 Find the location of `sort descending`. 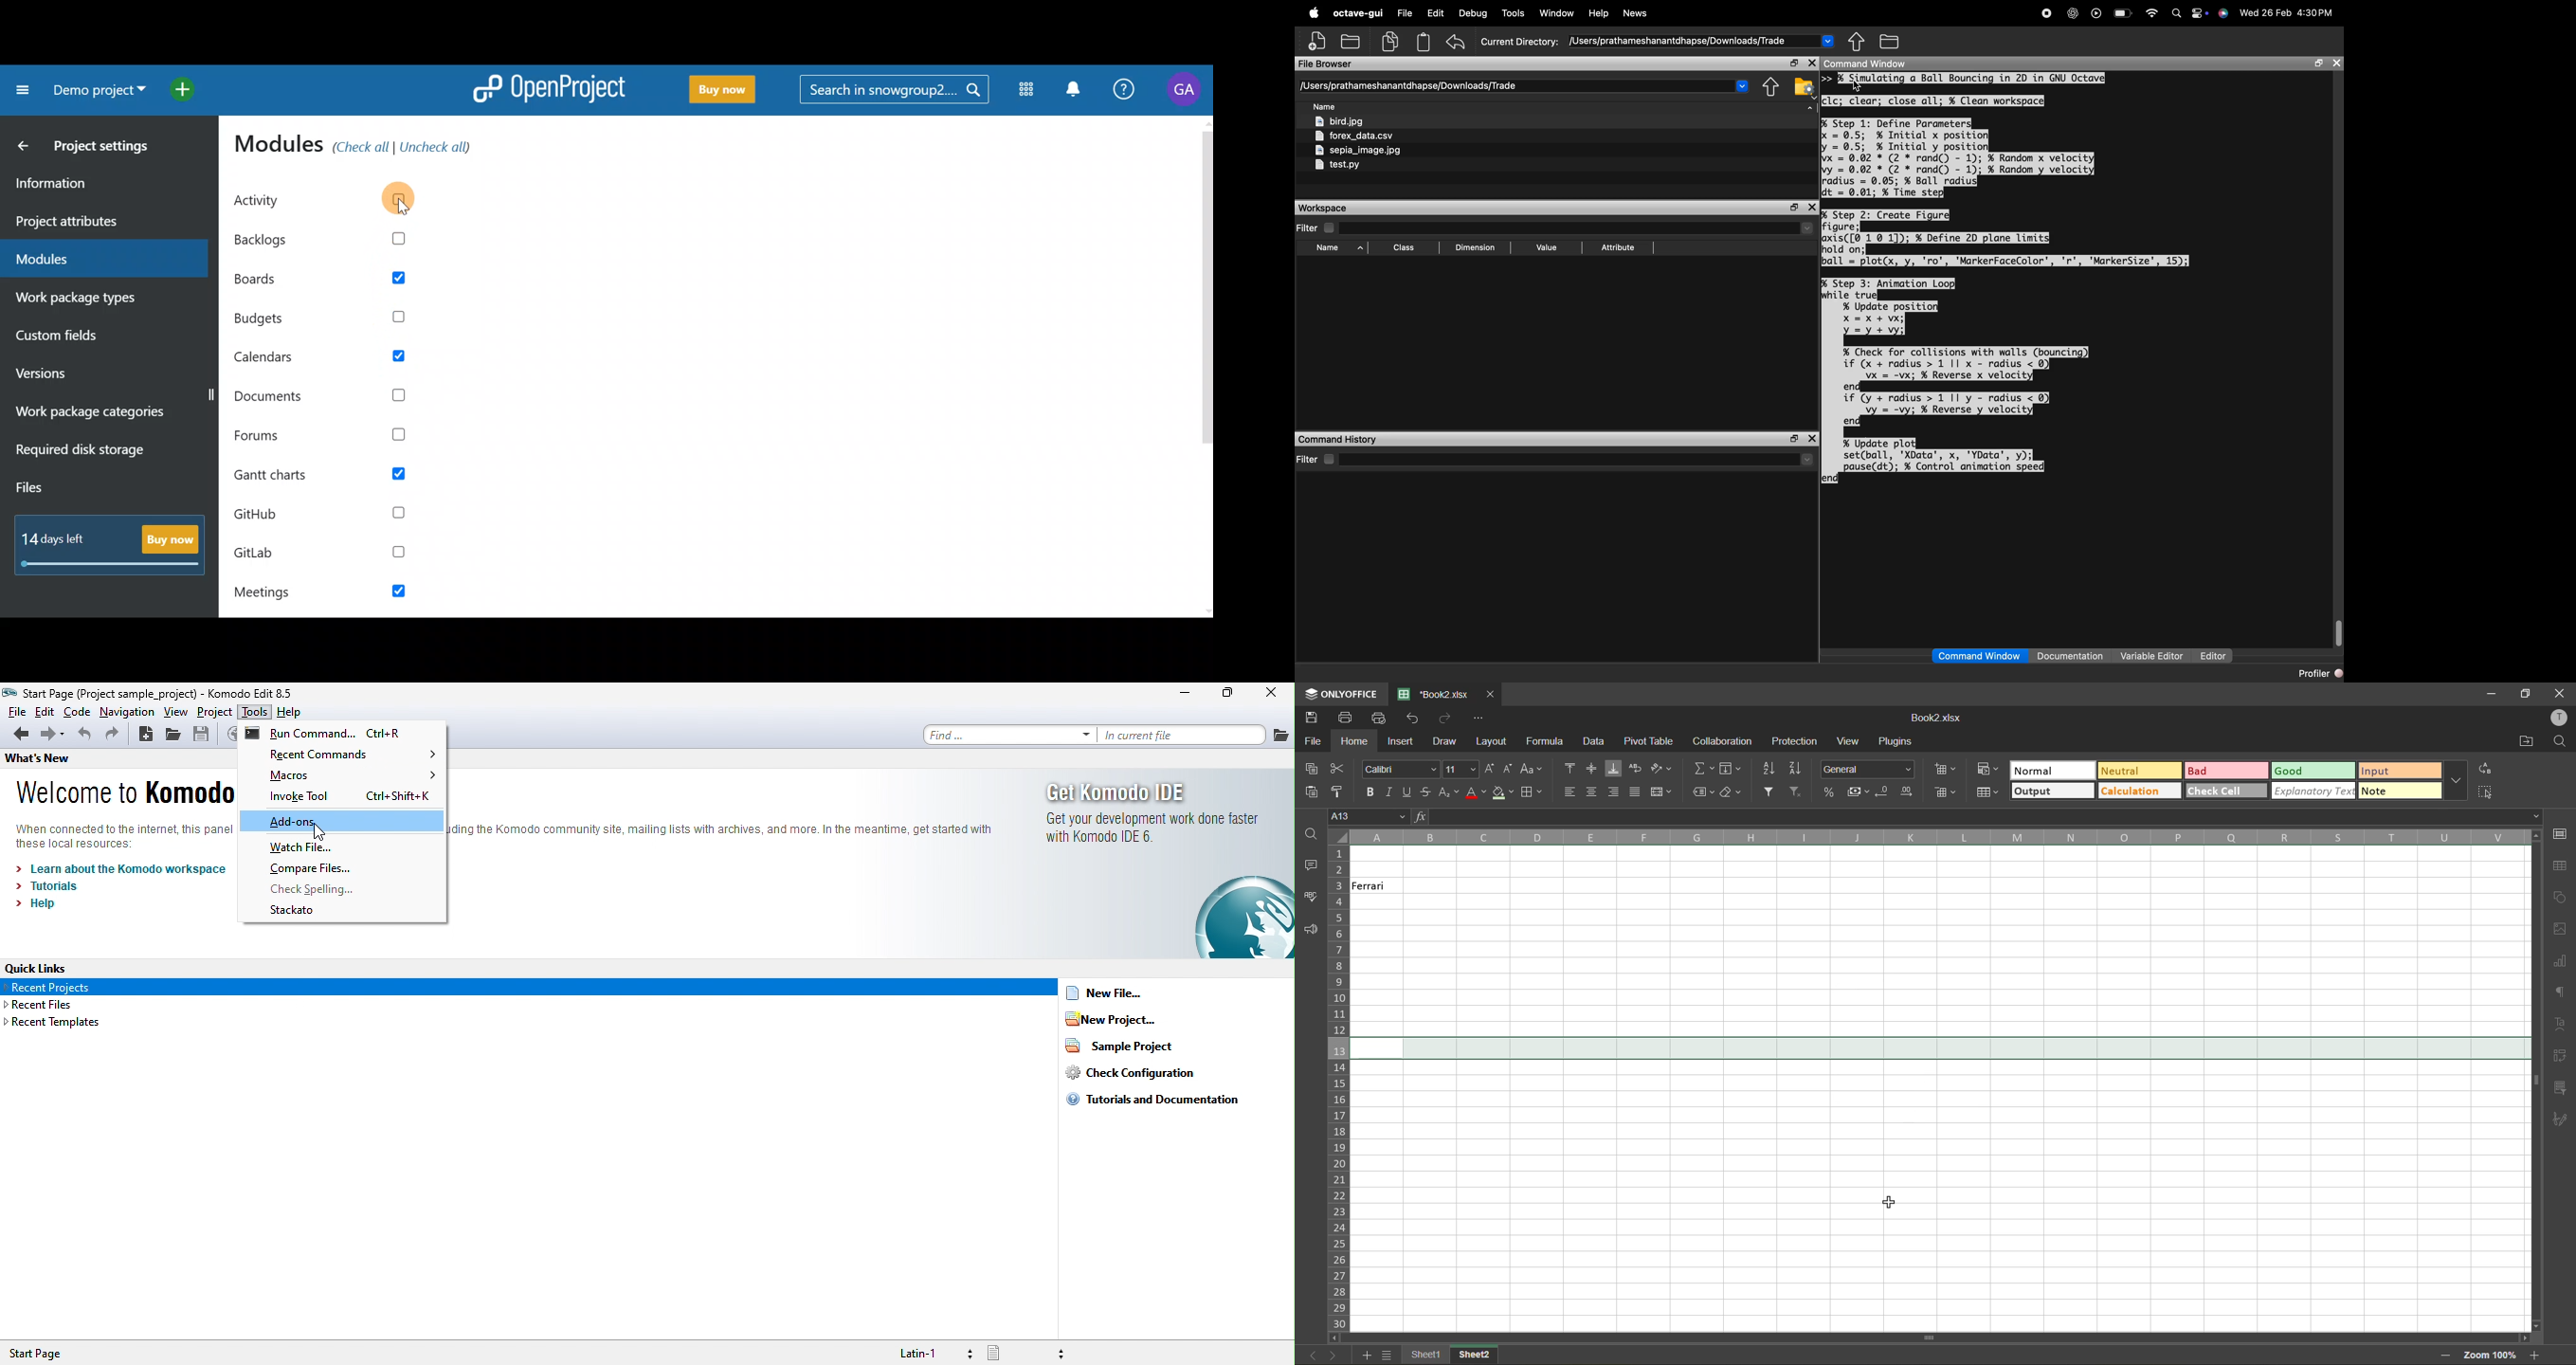

sort descending is located at coordinates (1799, 769).